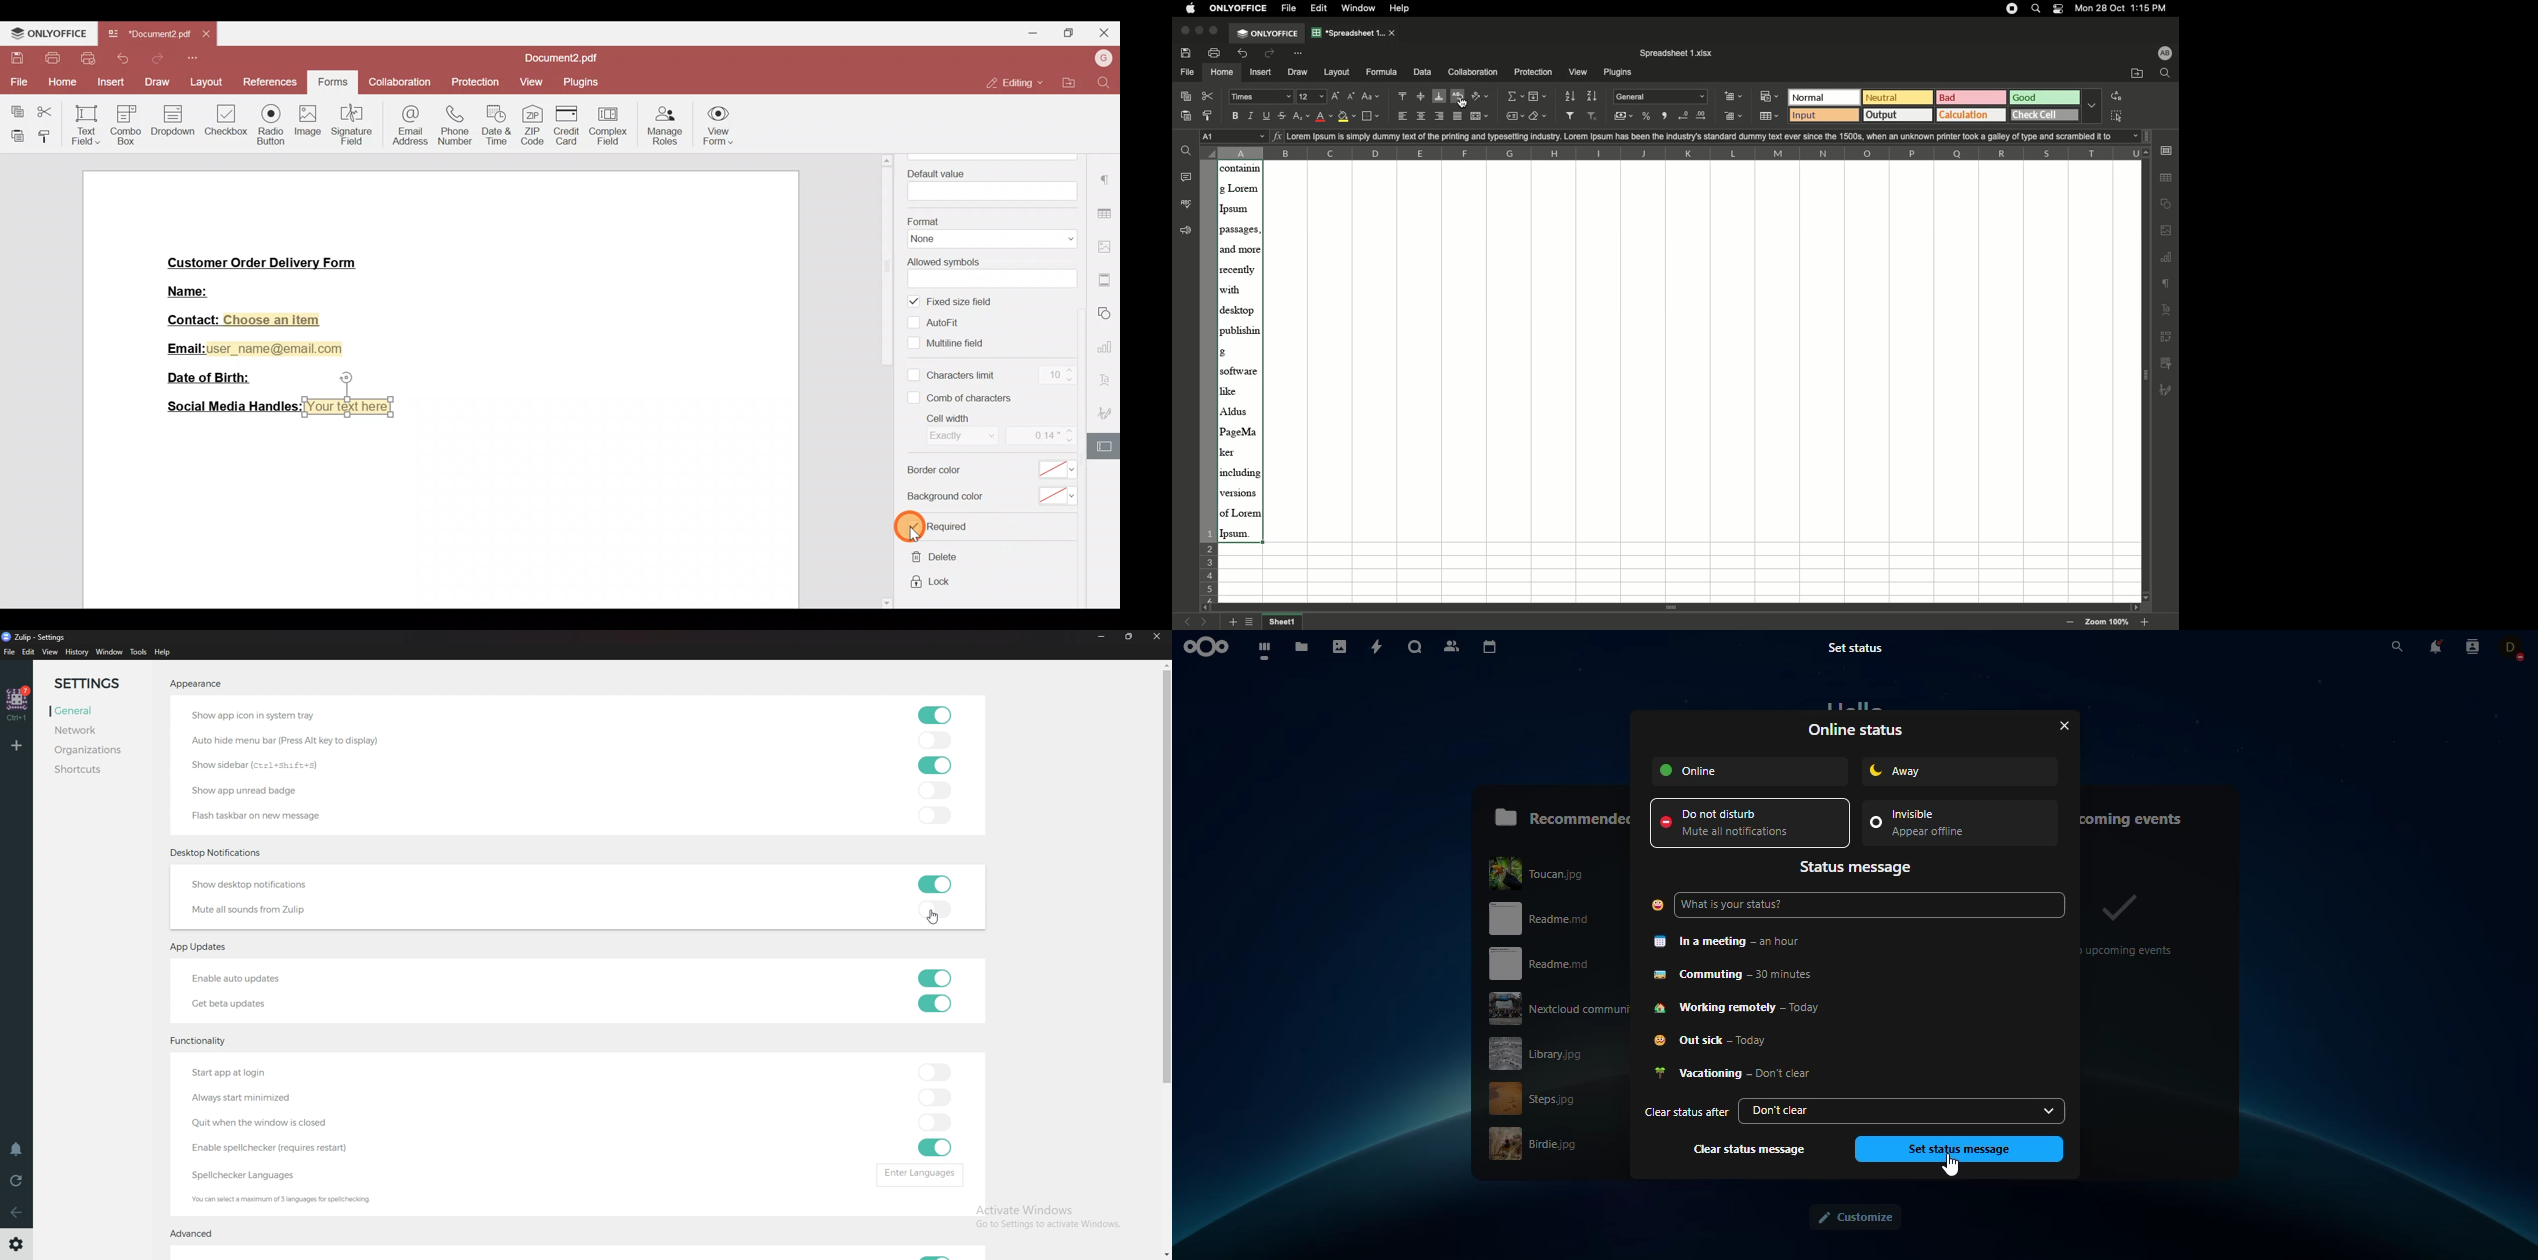 Image resolution: width=2548 pixels, height=1260 pixels. I want to click on Search, so click(2167, 74).